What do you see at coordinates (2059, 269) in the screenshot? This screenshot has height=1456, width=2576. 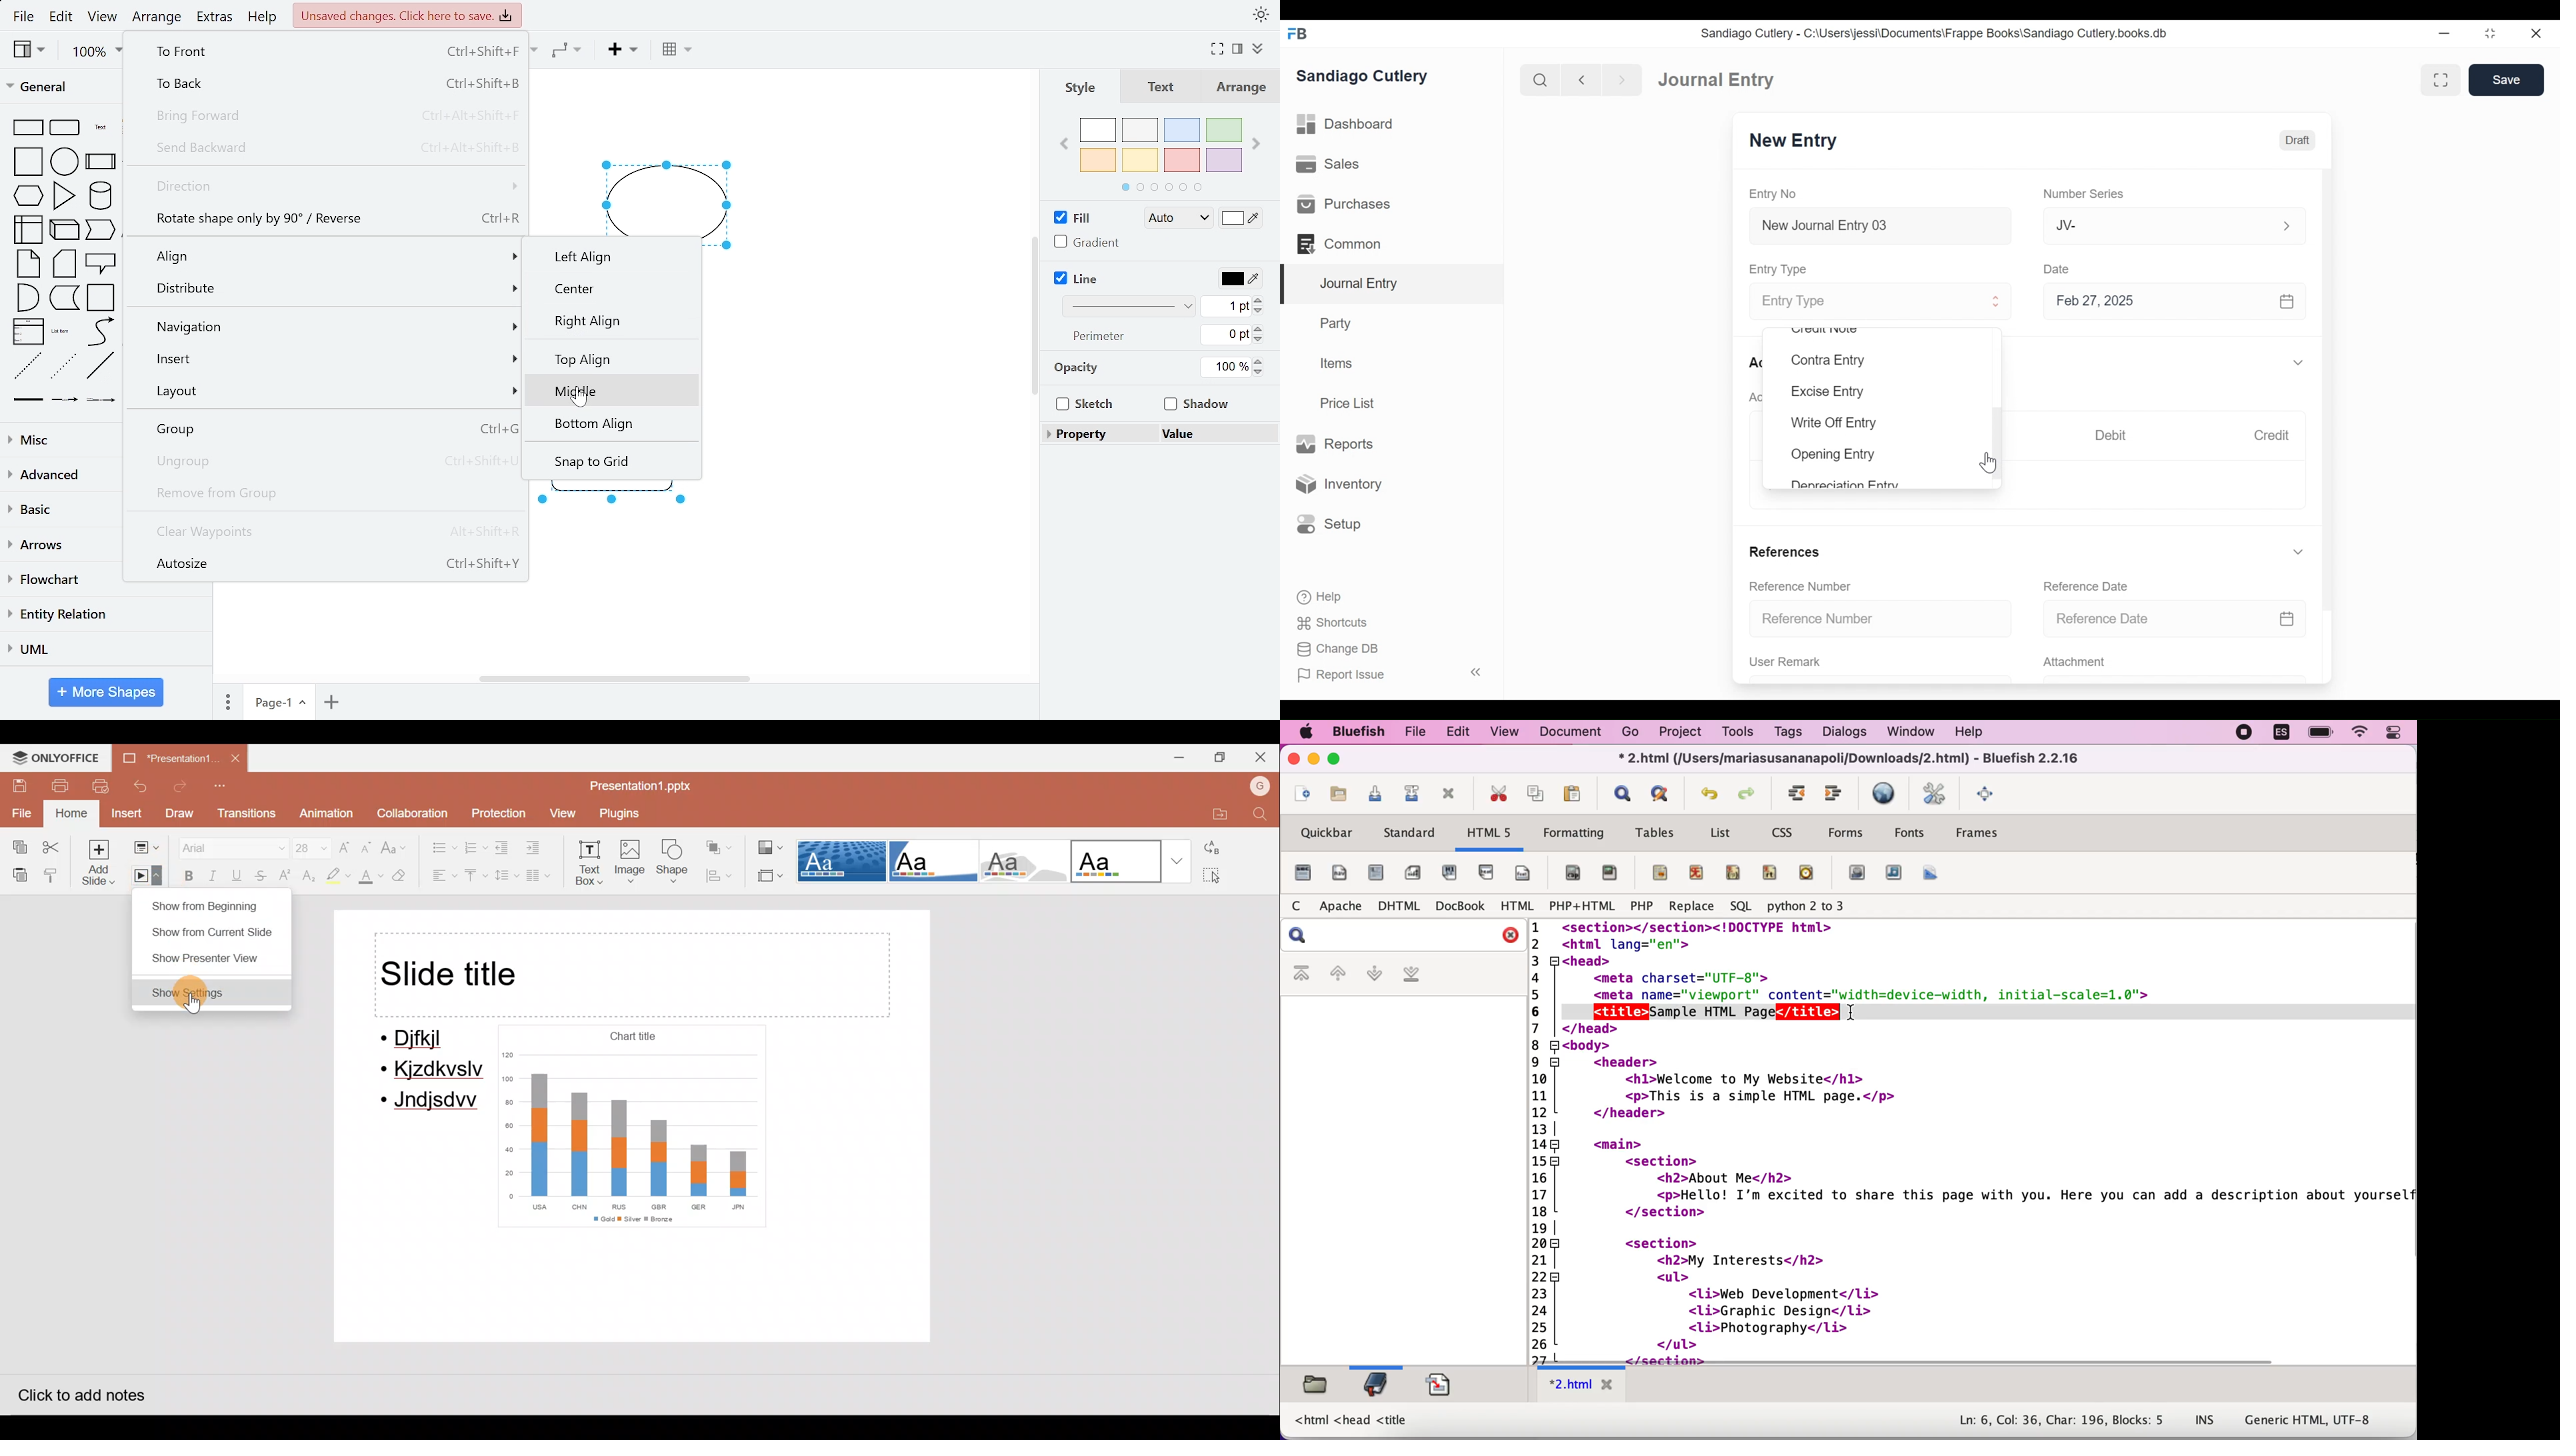 I see `Date` at bounding box center [2059, 269].